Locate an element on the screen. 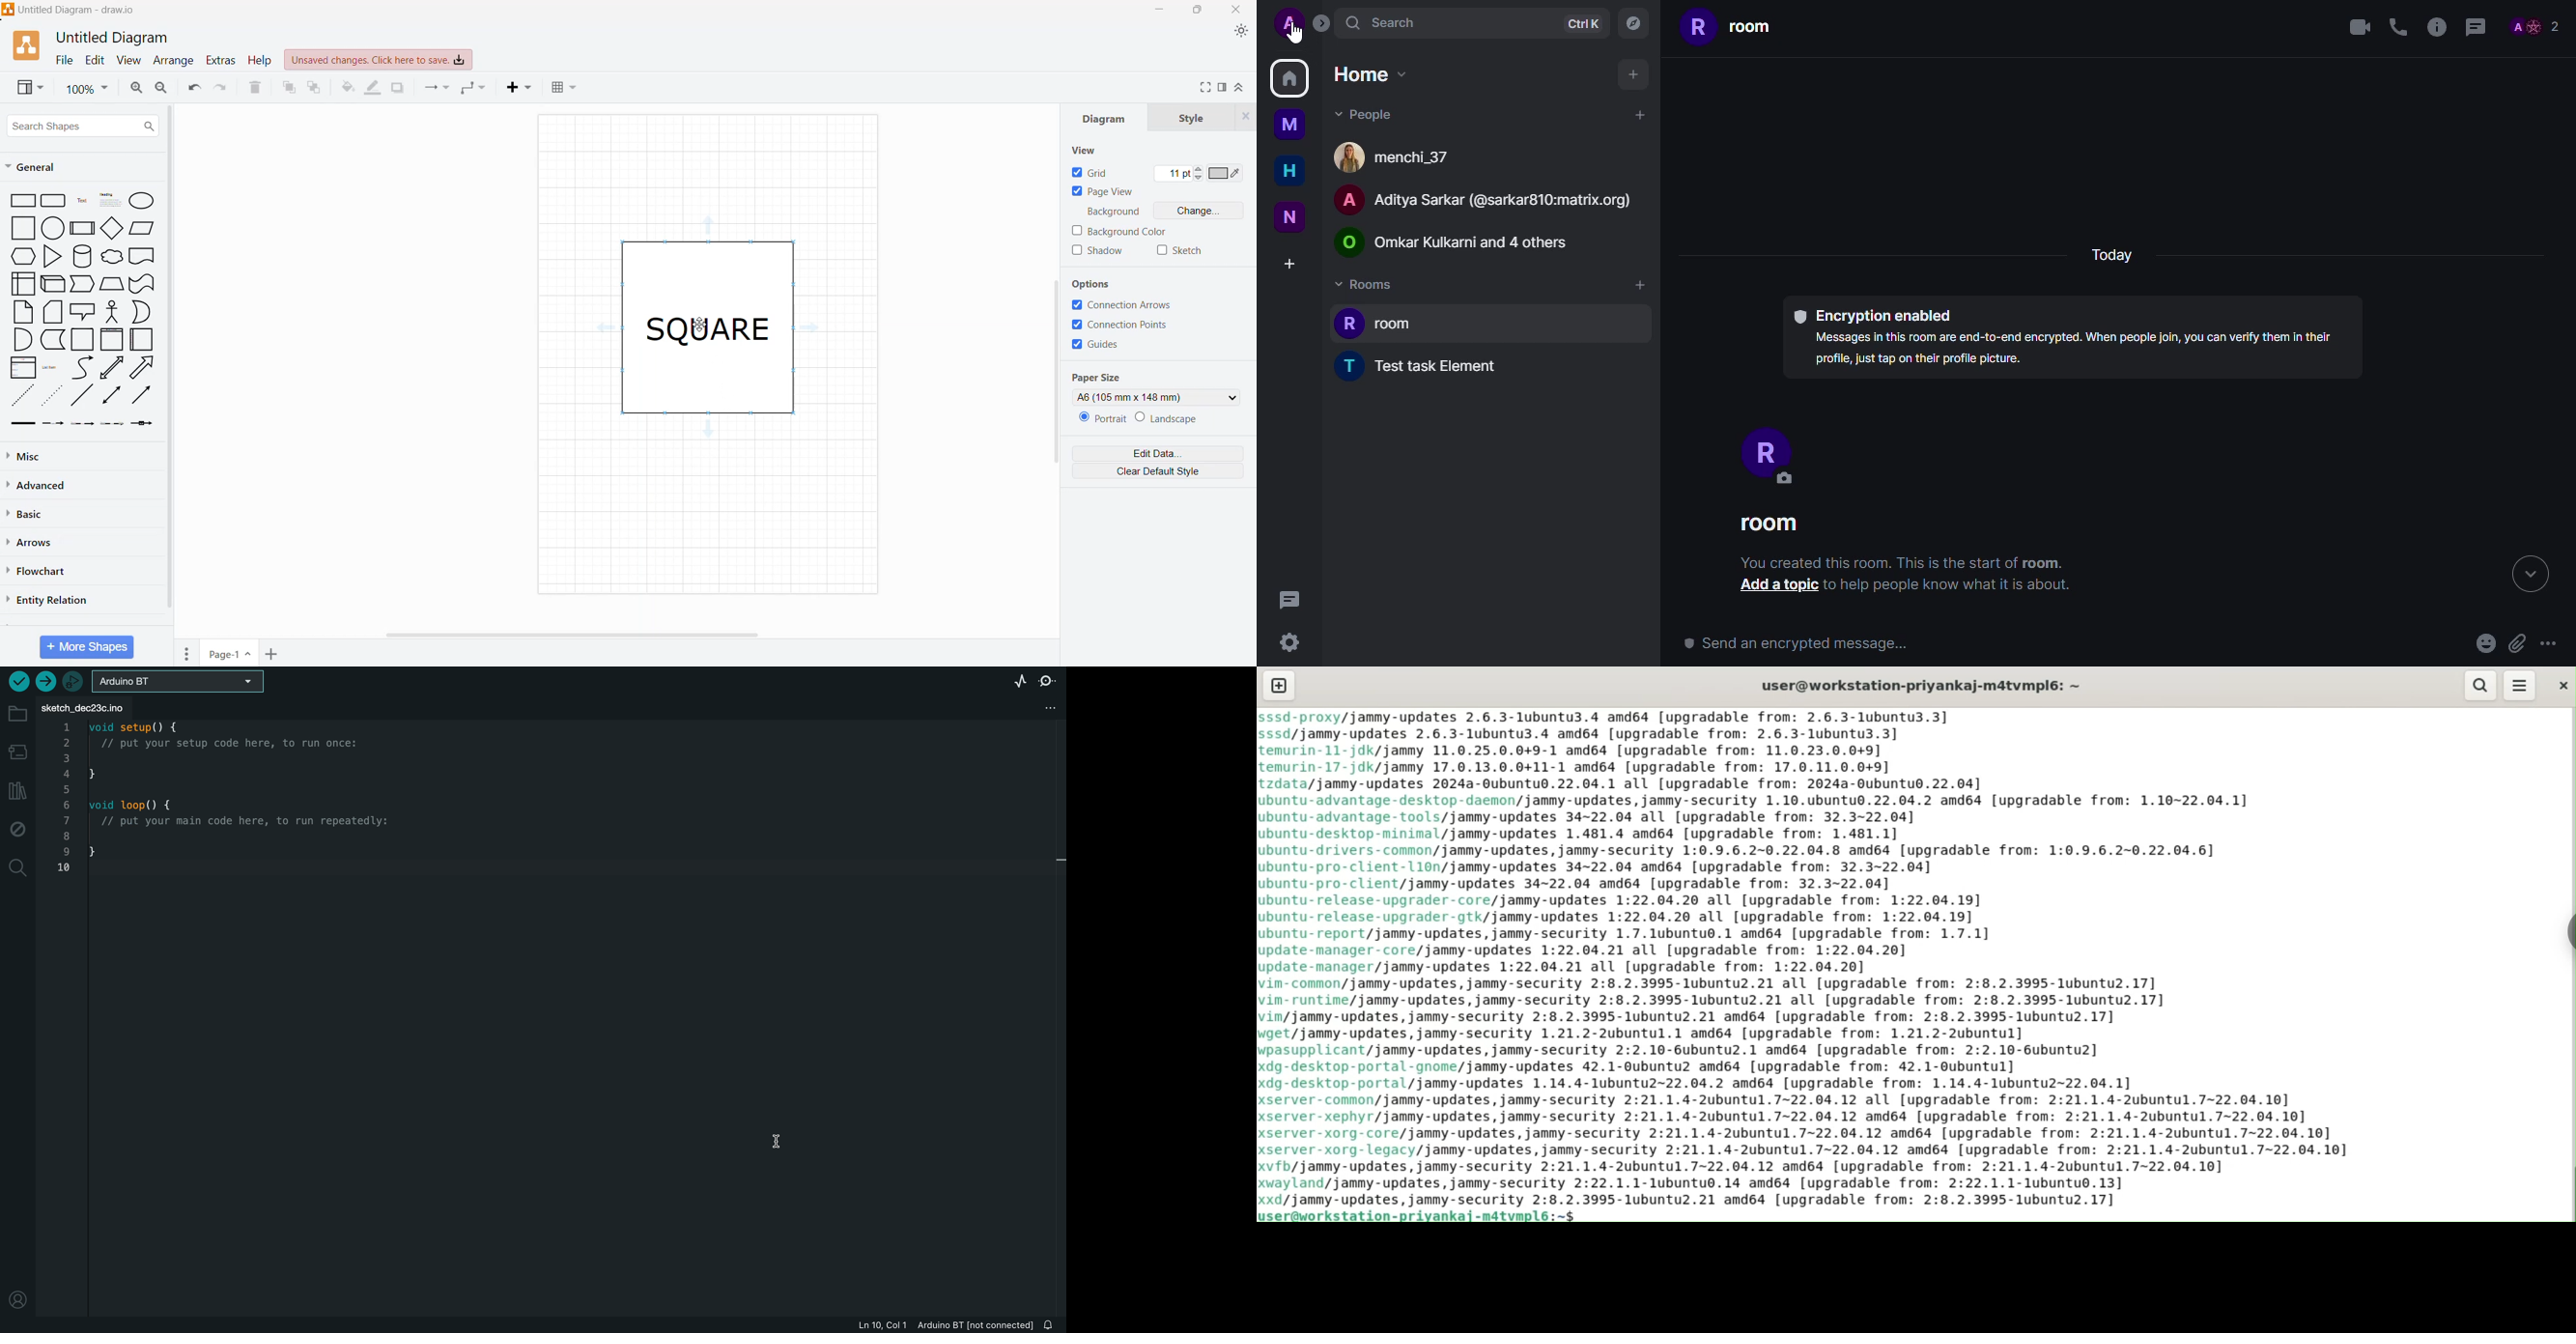  user@workstation-priyankaj-m4tvmpl6:-$ is located at coordinates (1435, 1216).